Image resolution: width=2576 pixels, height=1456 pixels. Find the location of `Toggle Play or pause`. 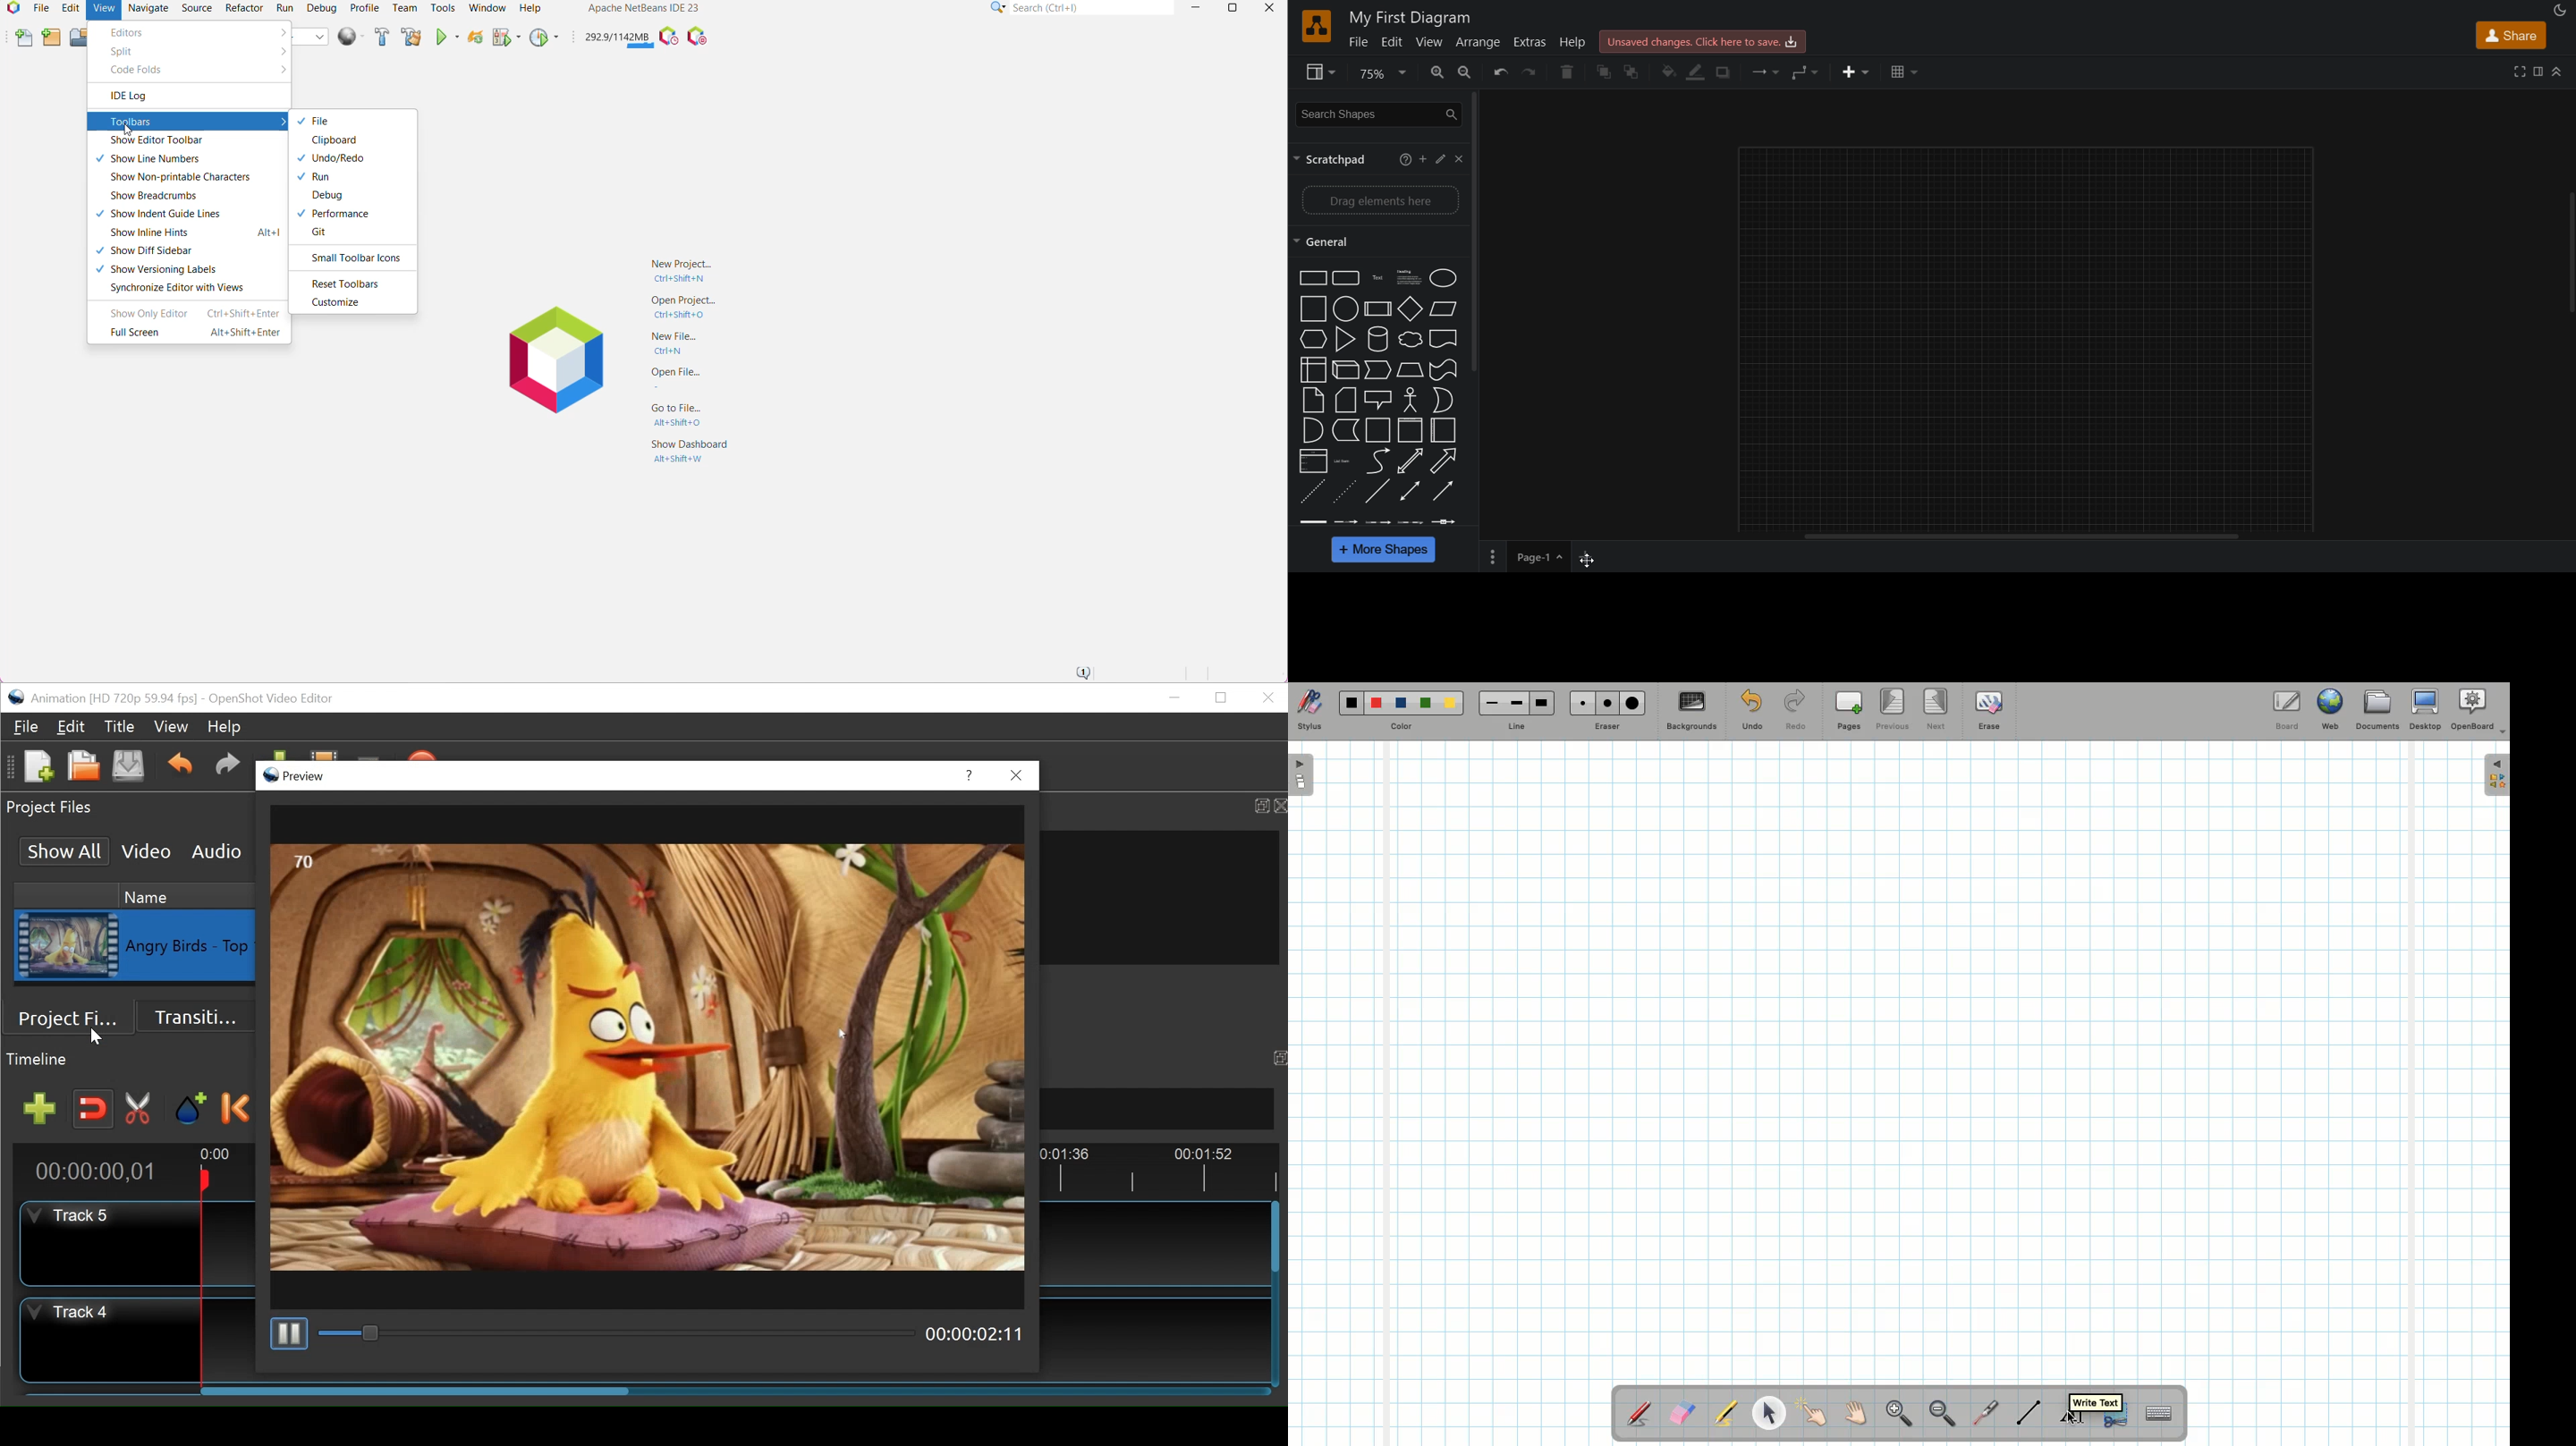

Toggle Play or pause is located at coordinates (288, 1334).